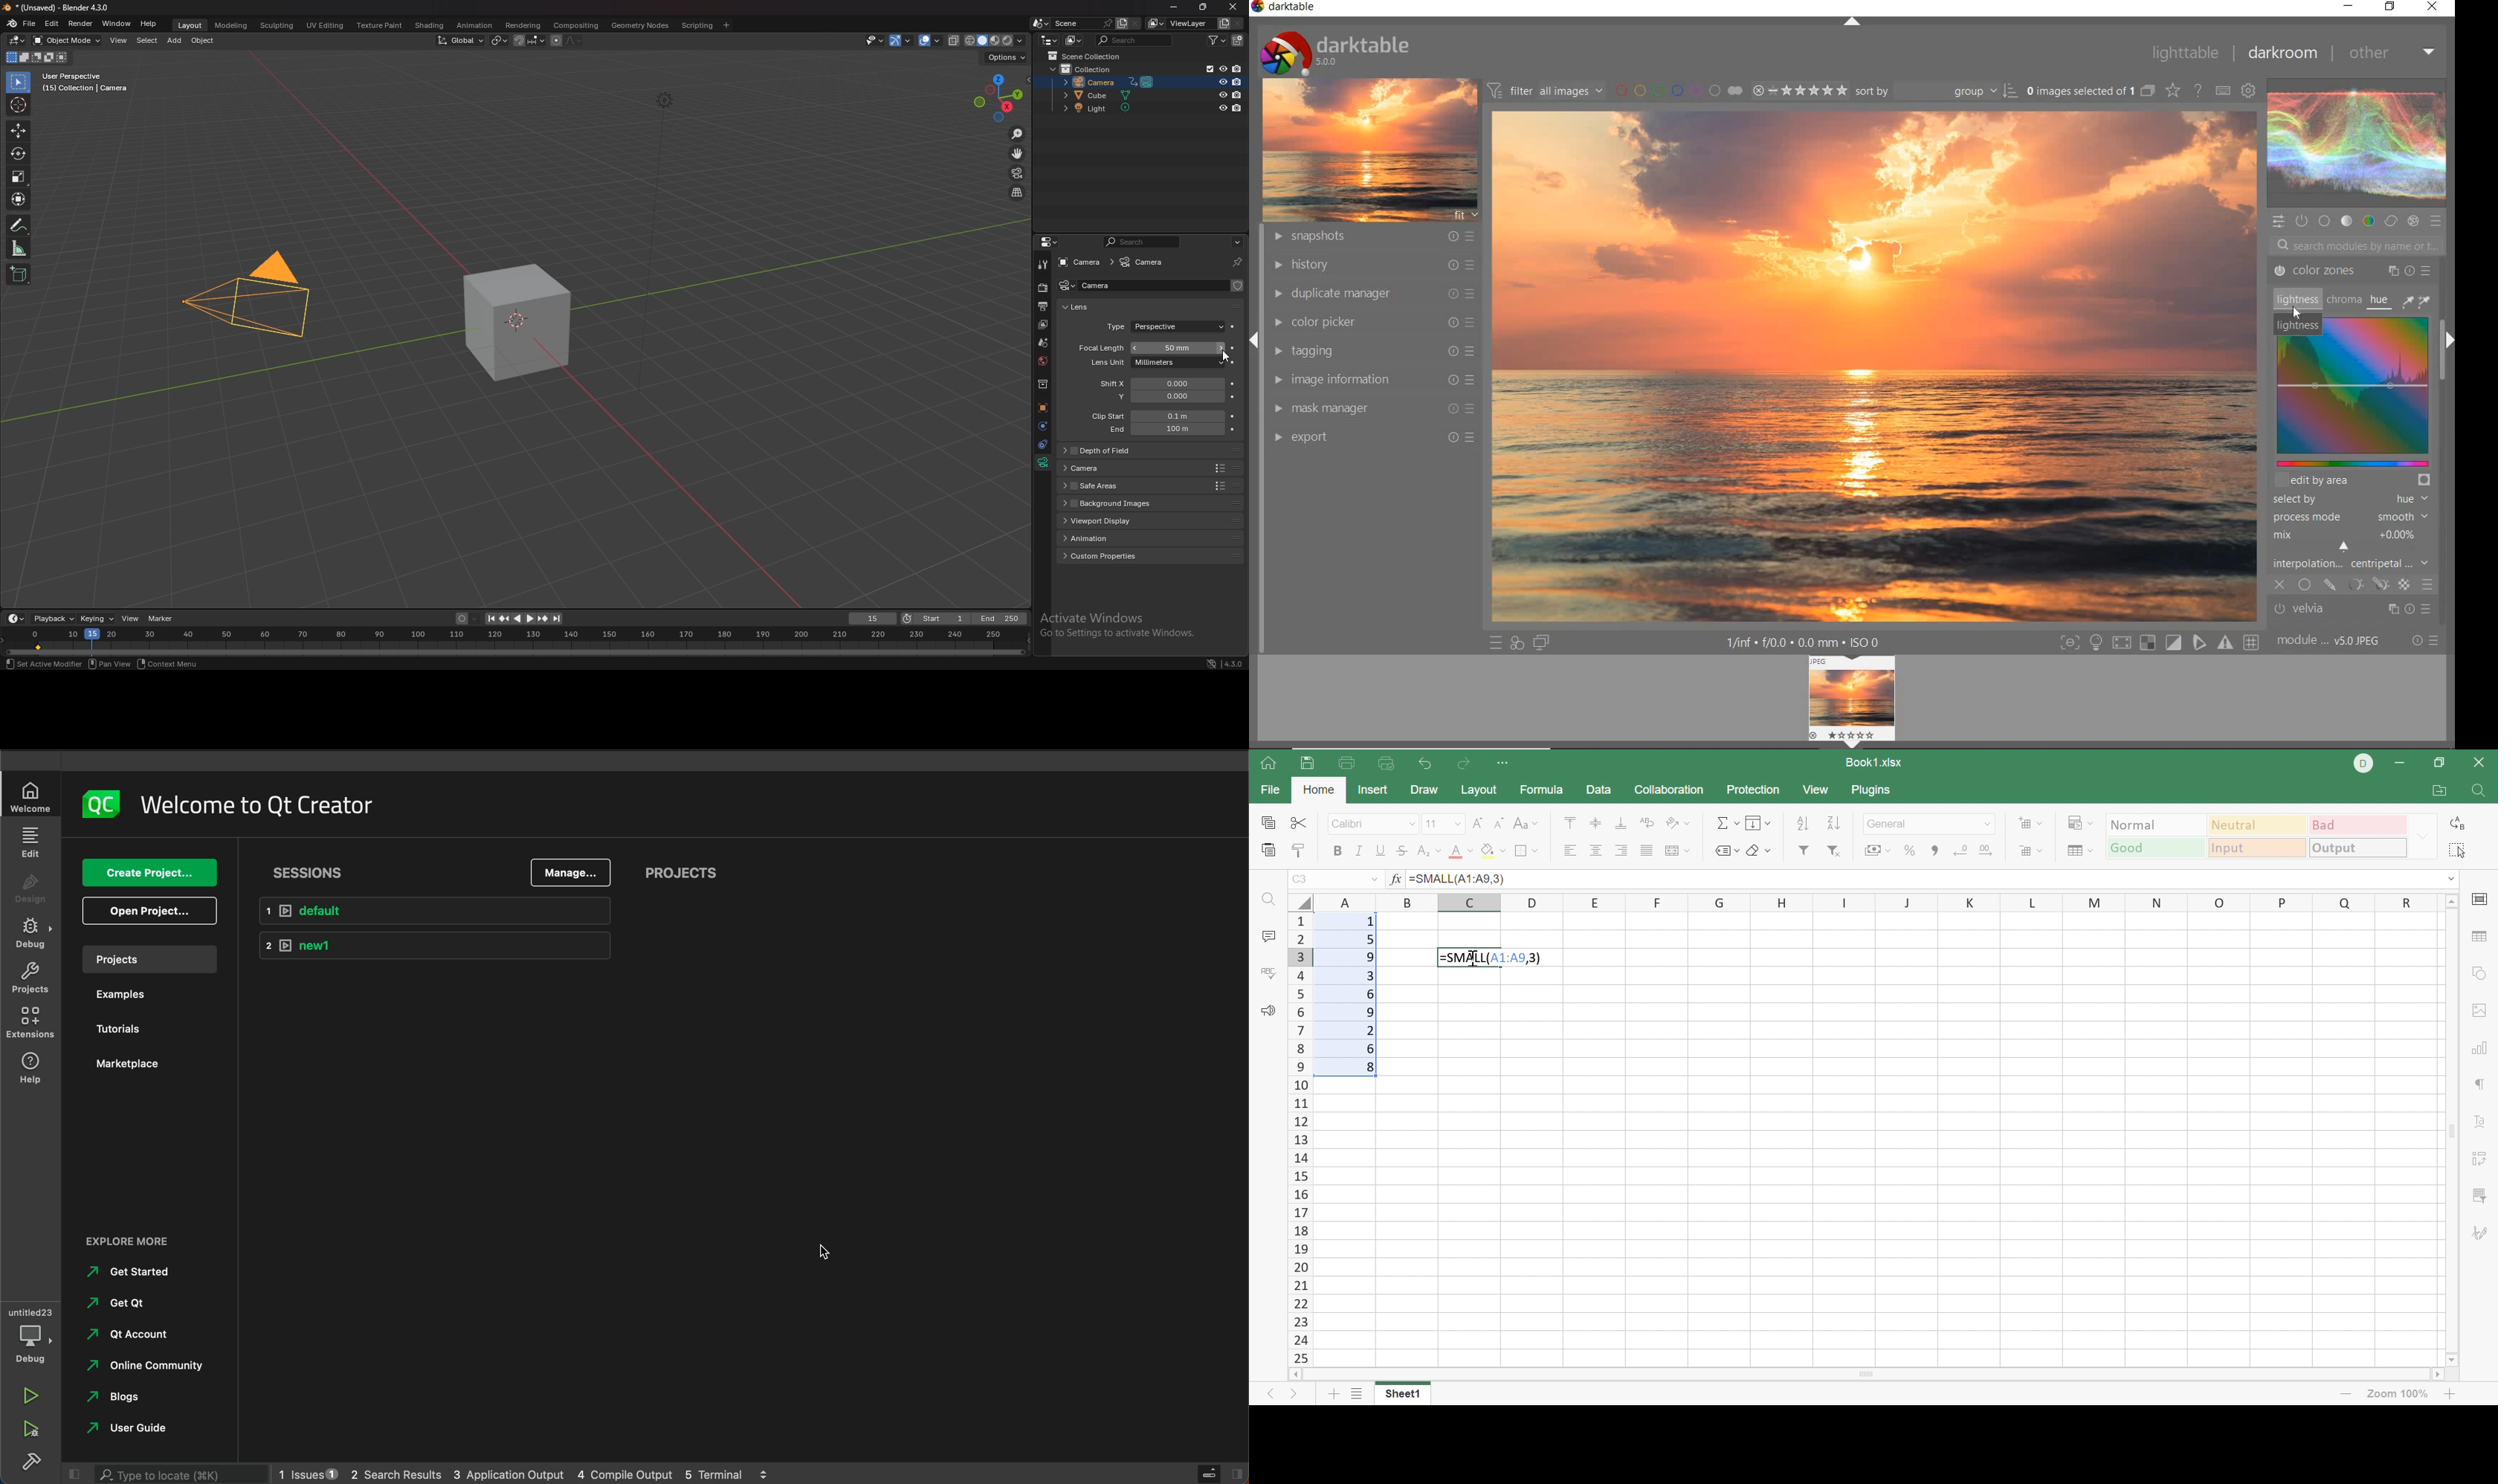  Describe the element at coordinates (2077, 90) in the screenshot. I see `SELSECTED IMAGE` at that location.